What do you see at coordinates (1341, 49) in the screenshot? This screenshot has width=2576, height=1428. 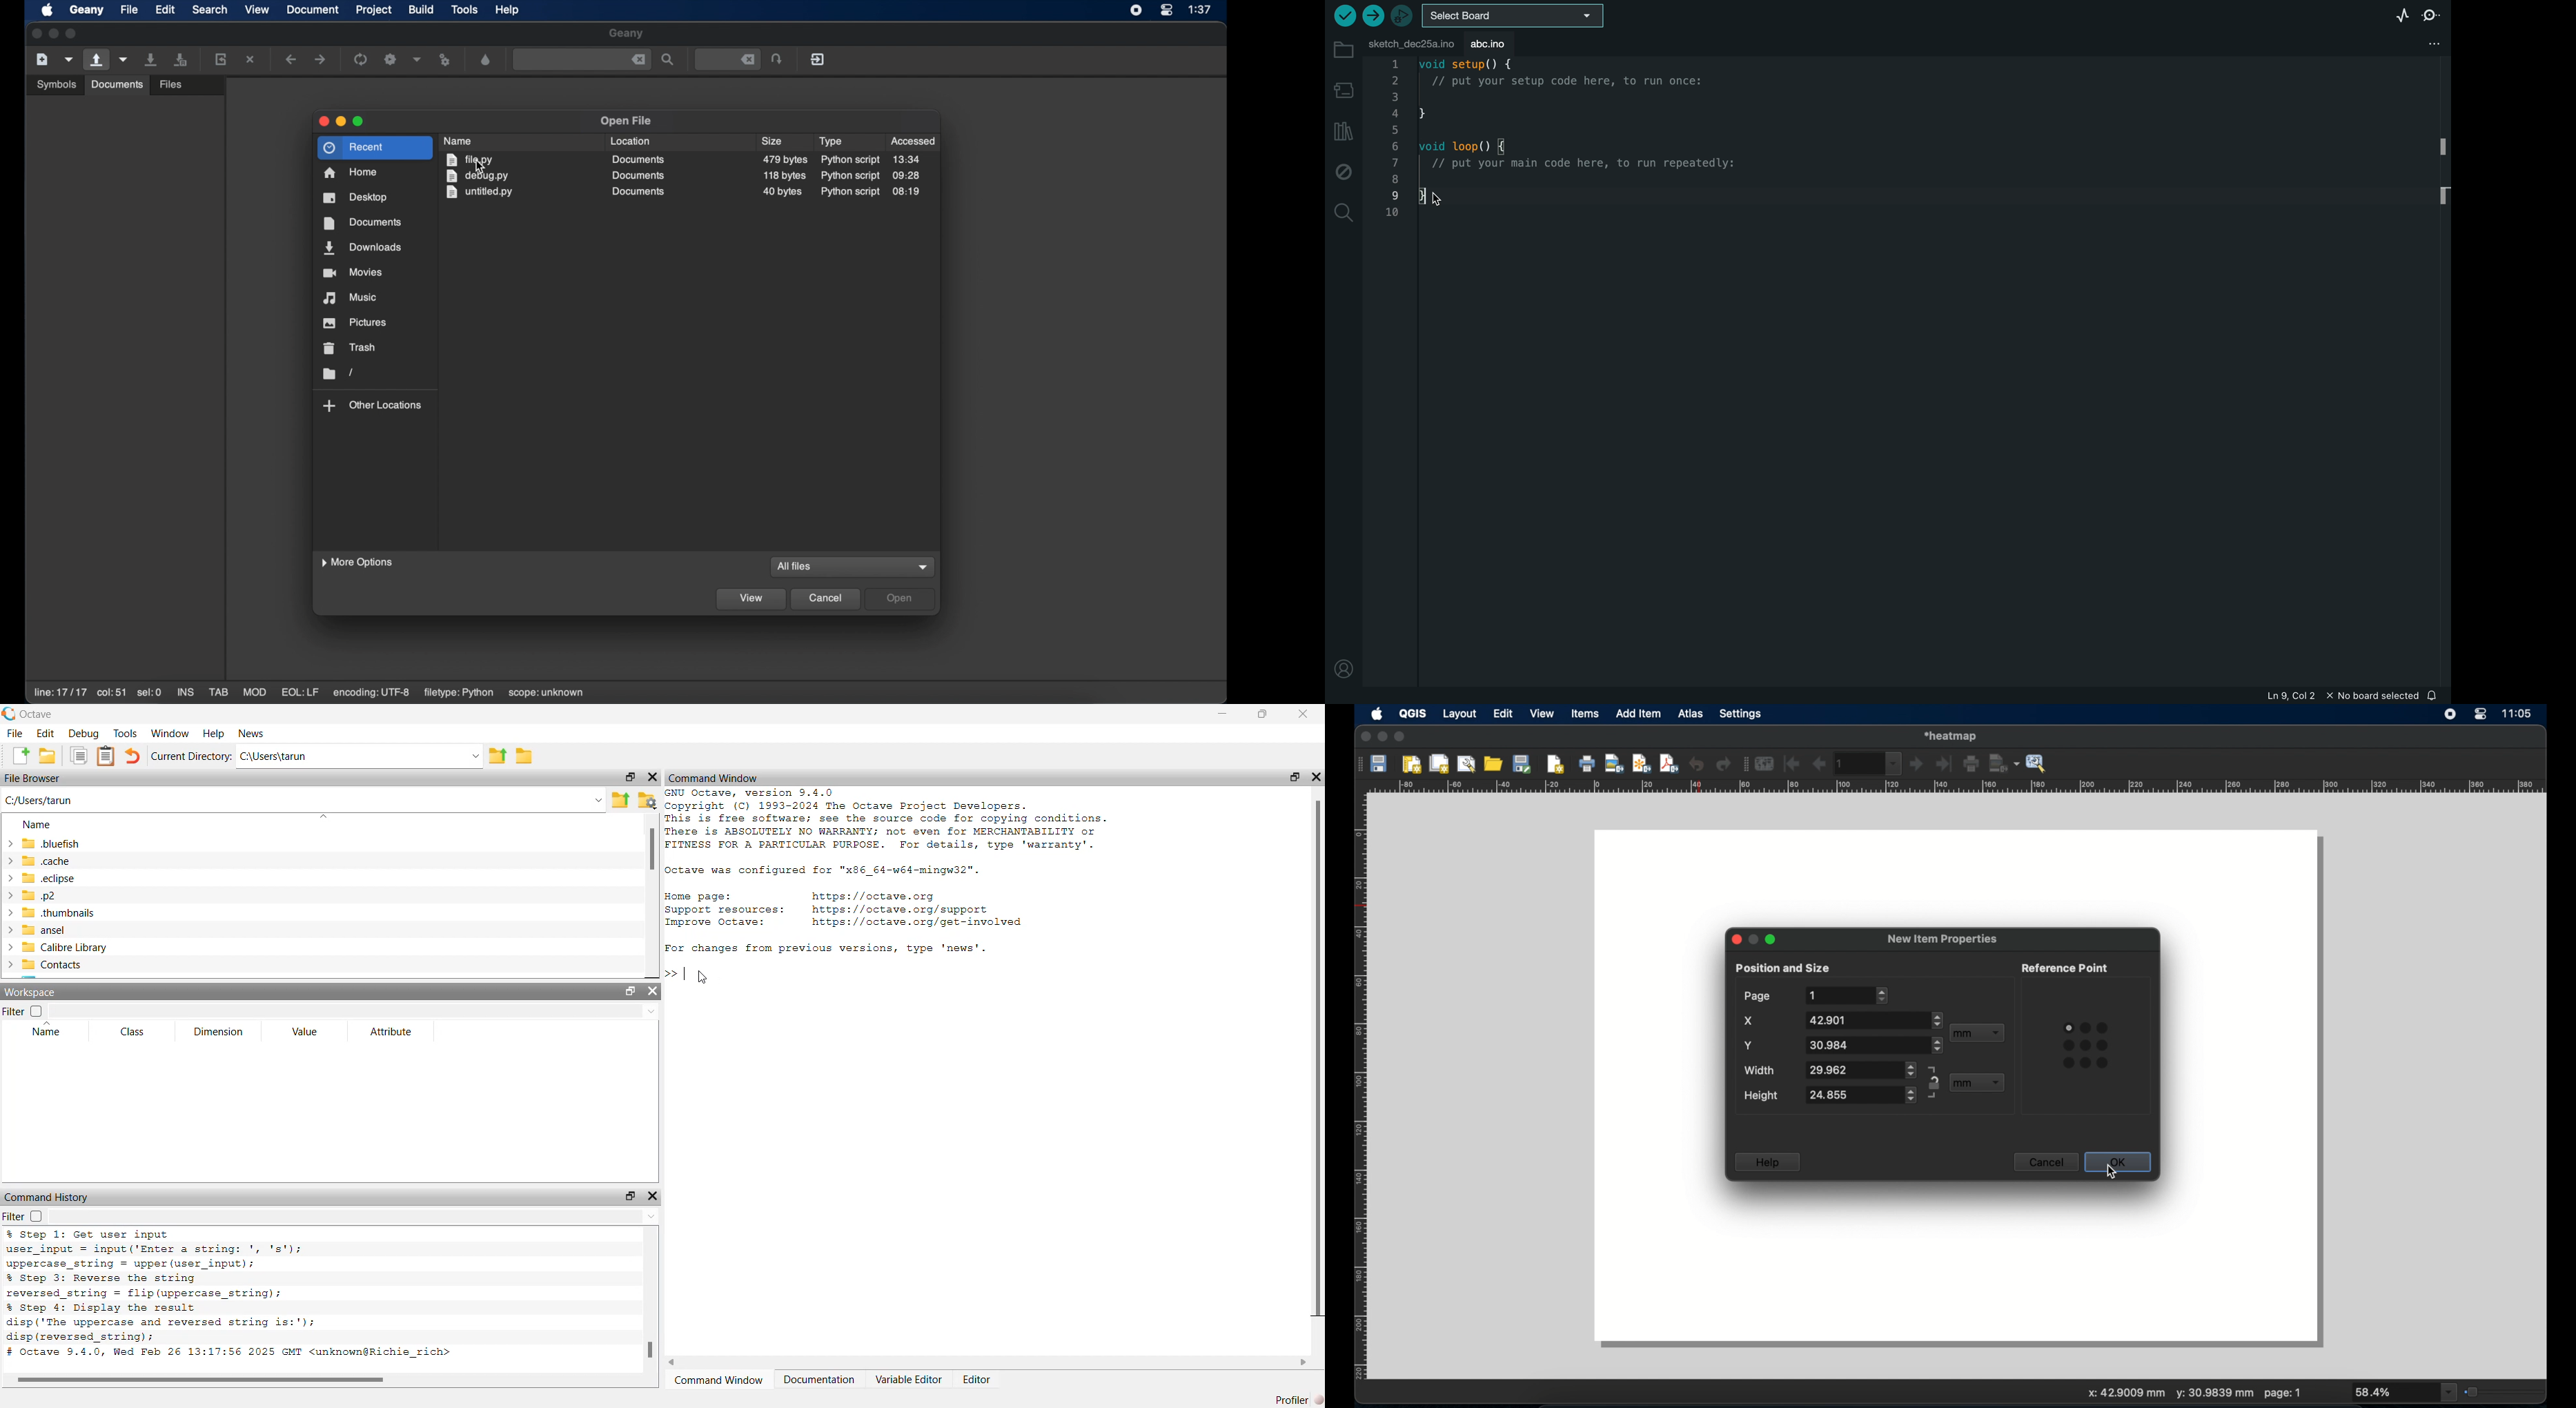 I see `folder` at bounding box center [1341, 49].